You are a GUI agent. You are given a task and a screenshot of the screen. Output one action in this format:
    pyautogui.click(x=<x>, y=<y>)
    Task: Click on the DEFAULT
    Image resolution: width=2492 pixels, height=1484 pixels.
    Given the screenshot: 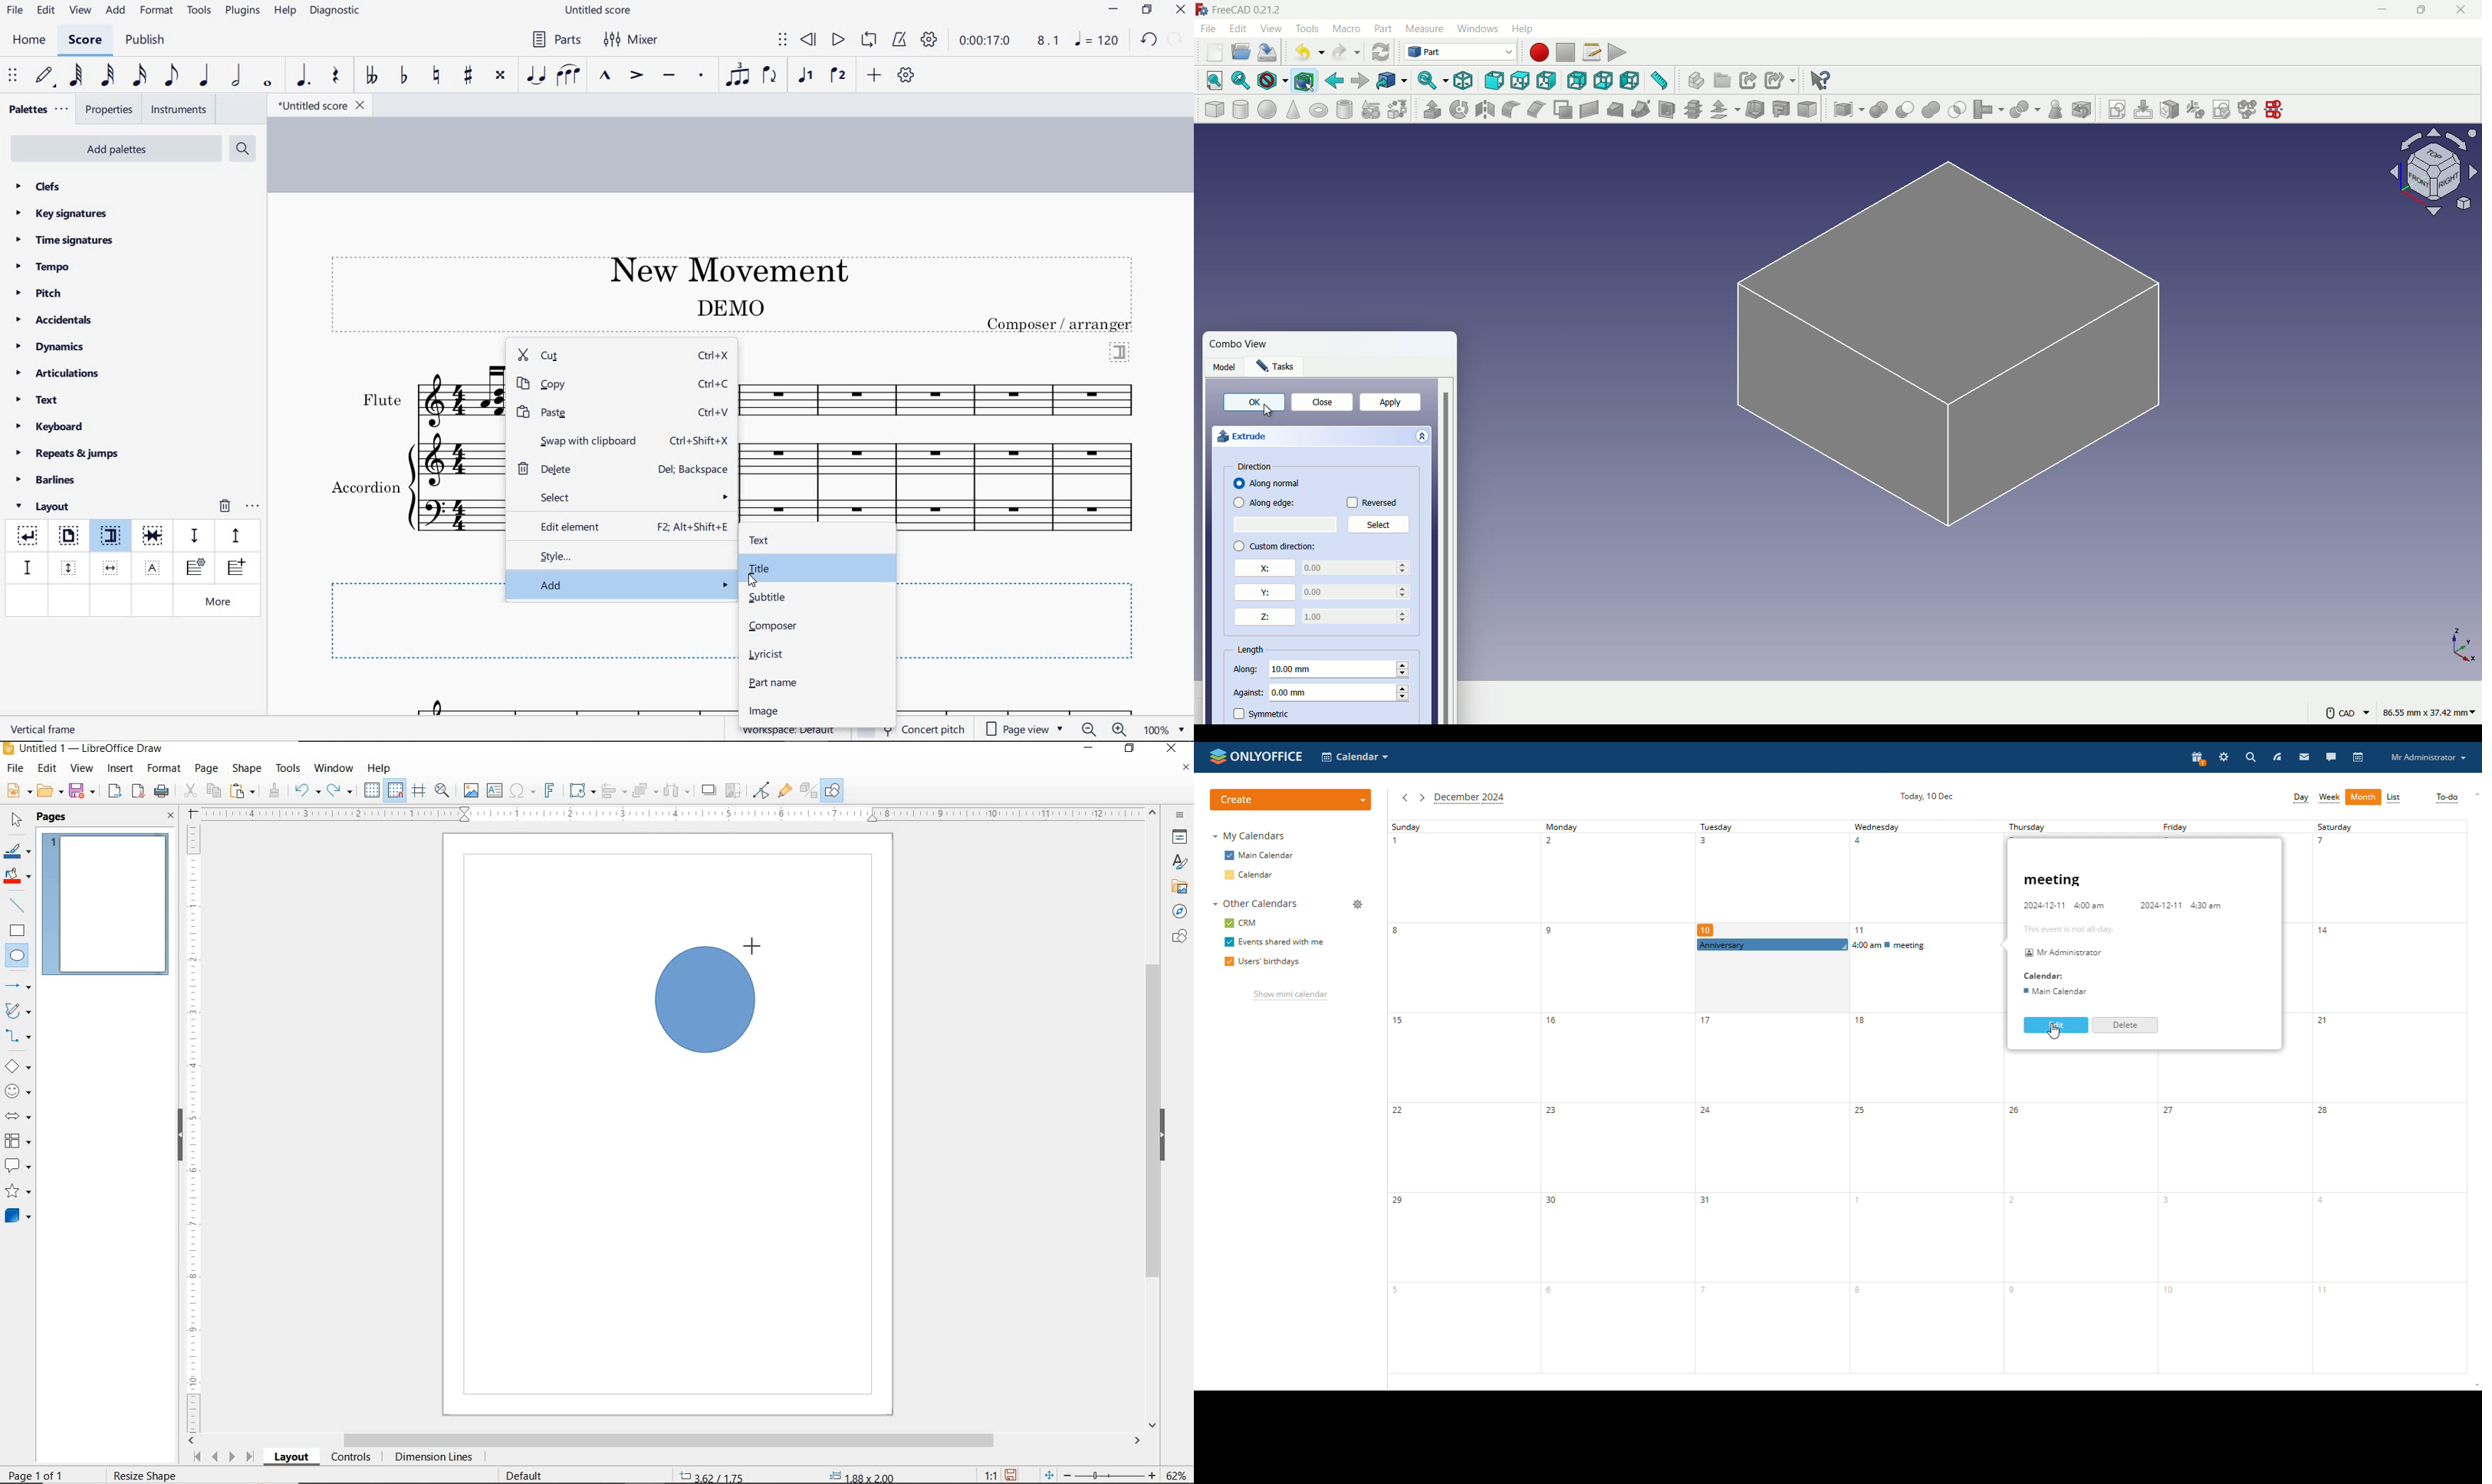 What is the action you would take?
    pyautogui.click(x=529, y=1474)
    